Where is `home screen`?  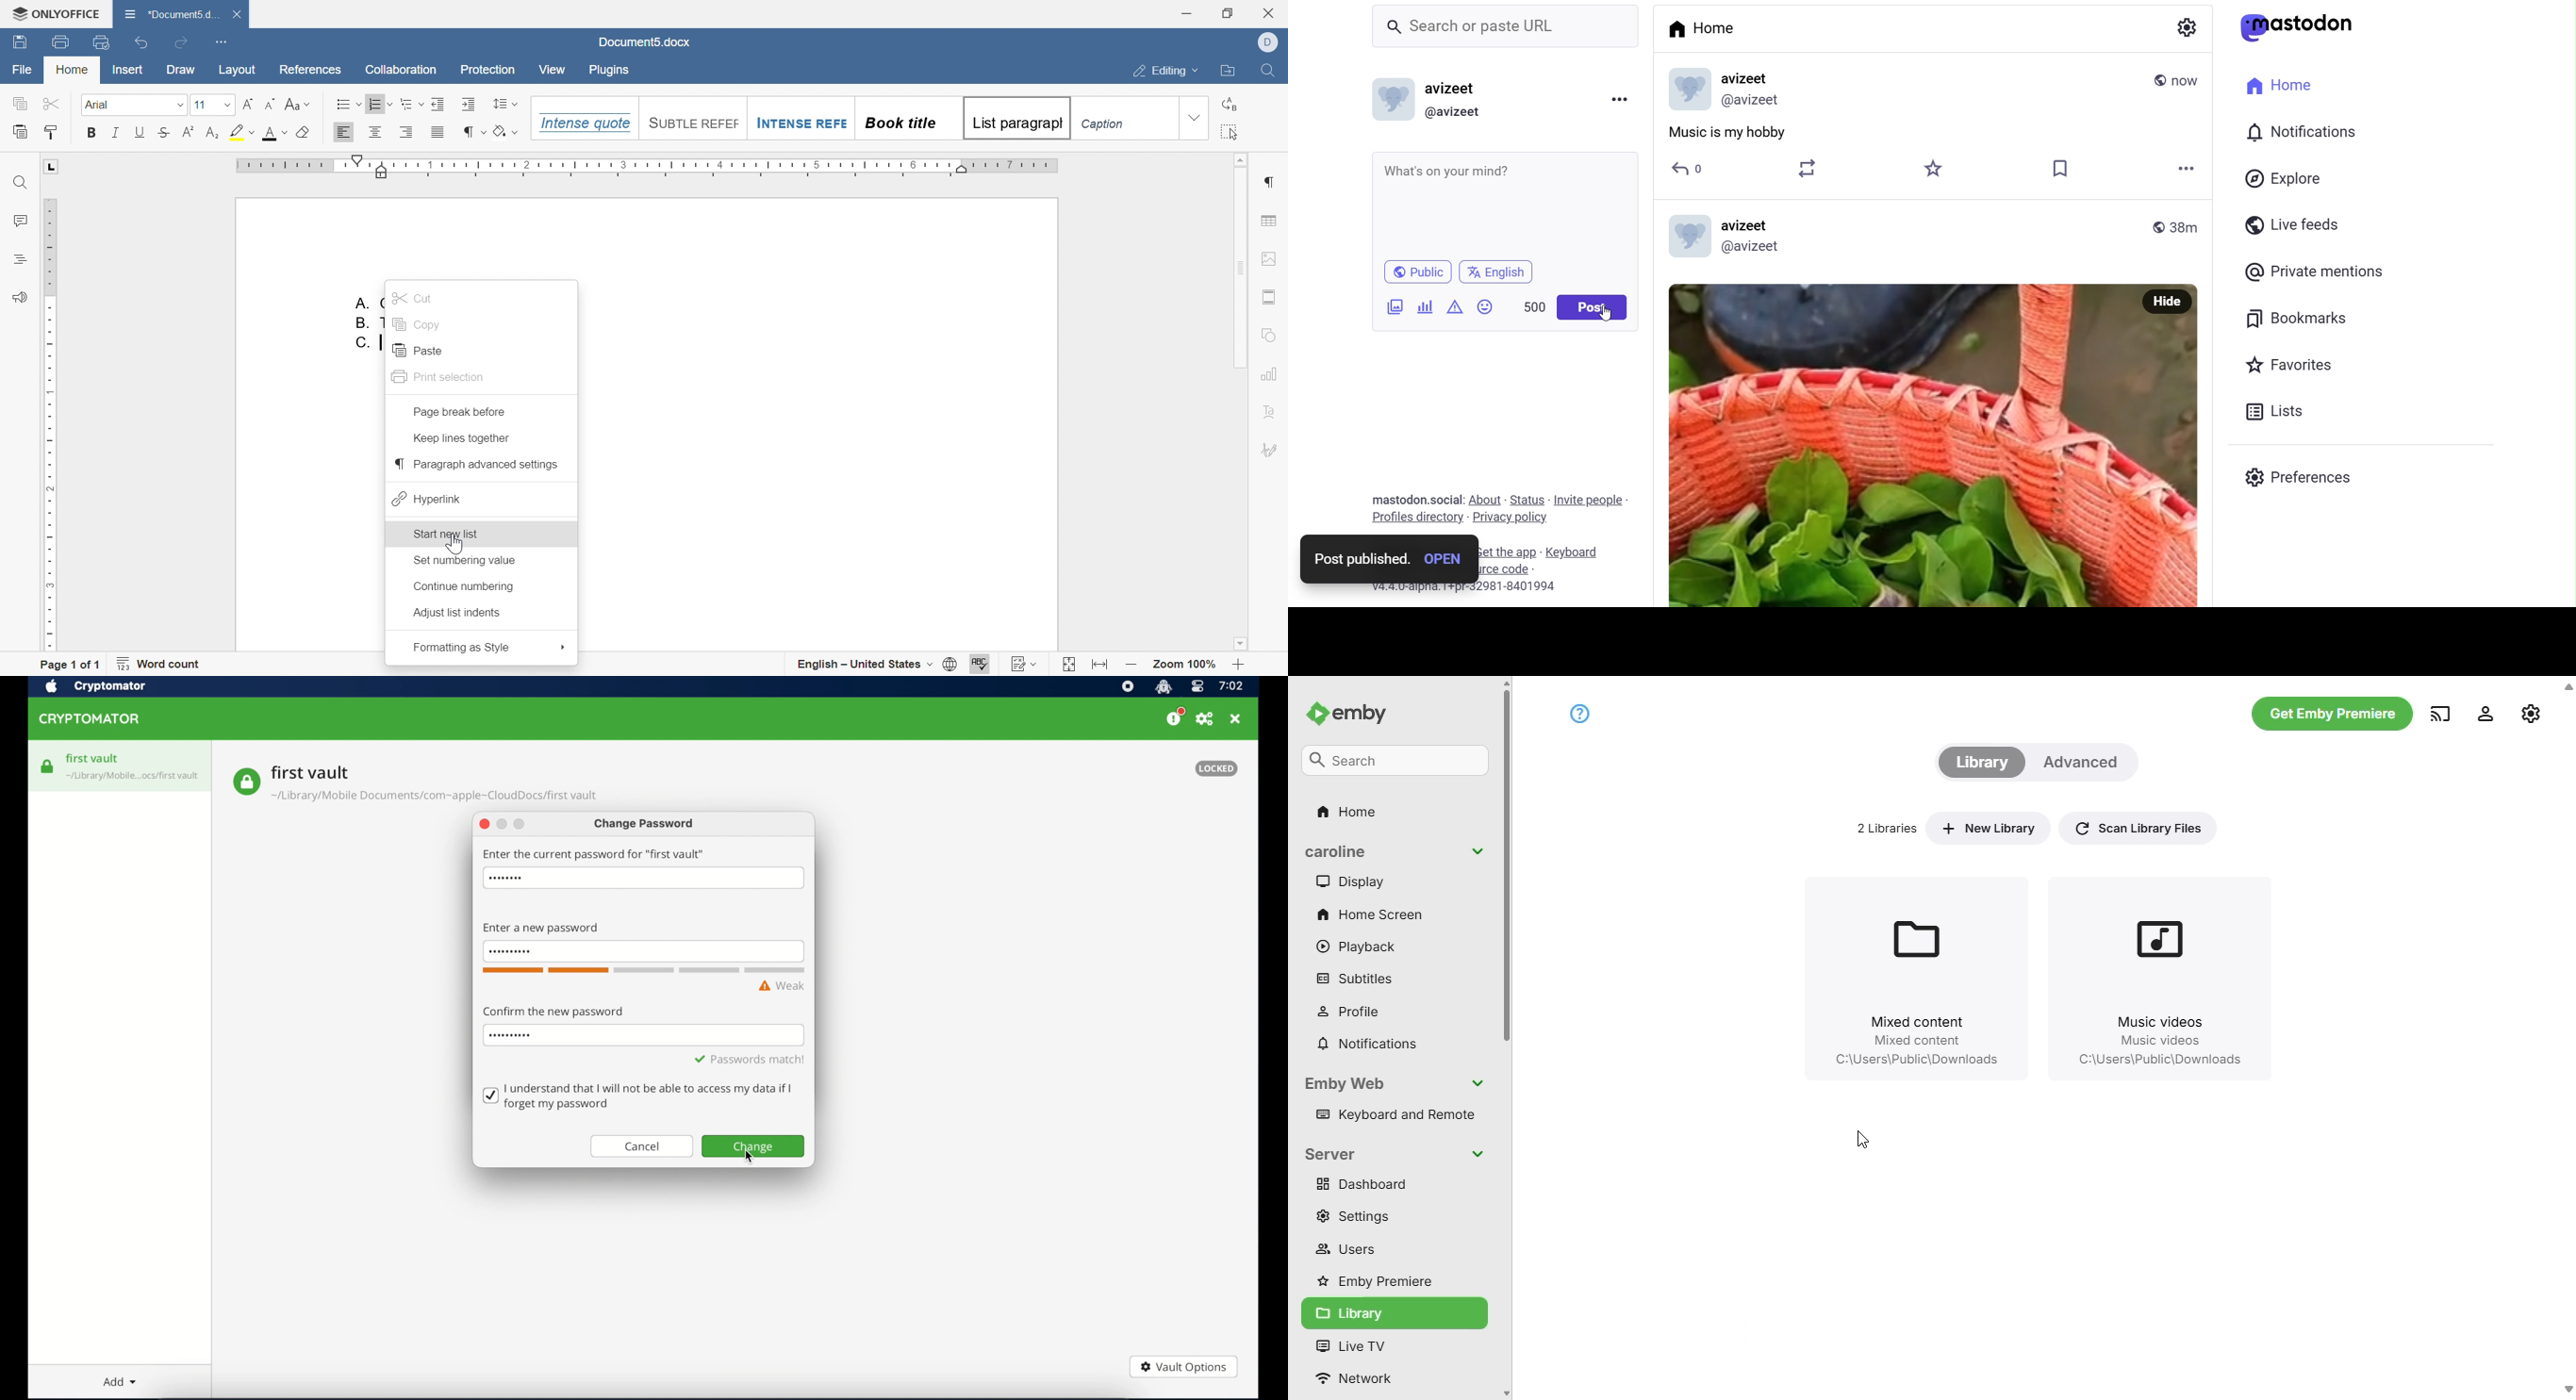 home screen is located at coordinates (1370, 914).